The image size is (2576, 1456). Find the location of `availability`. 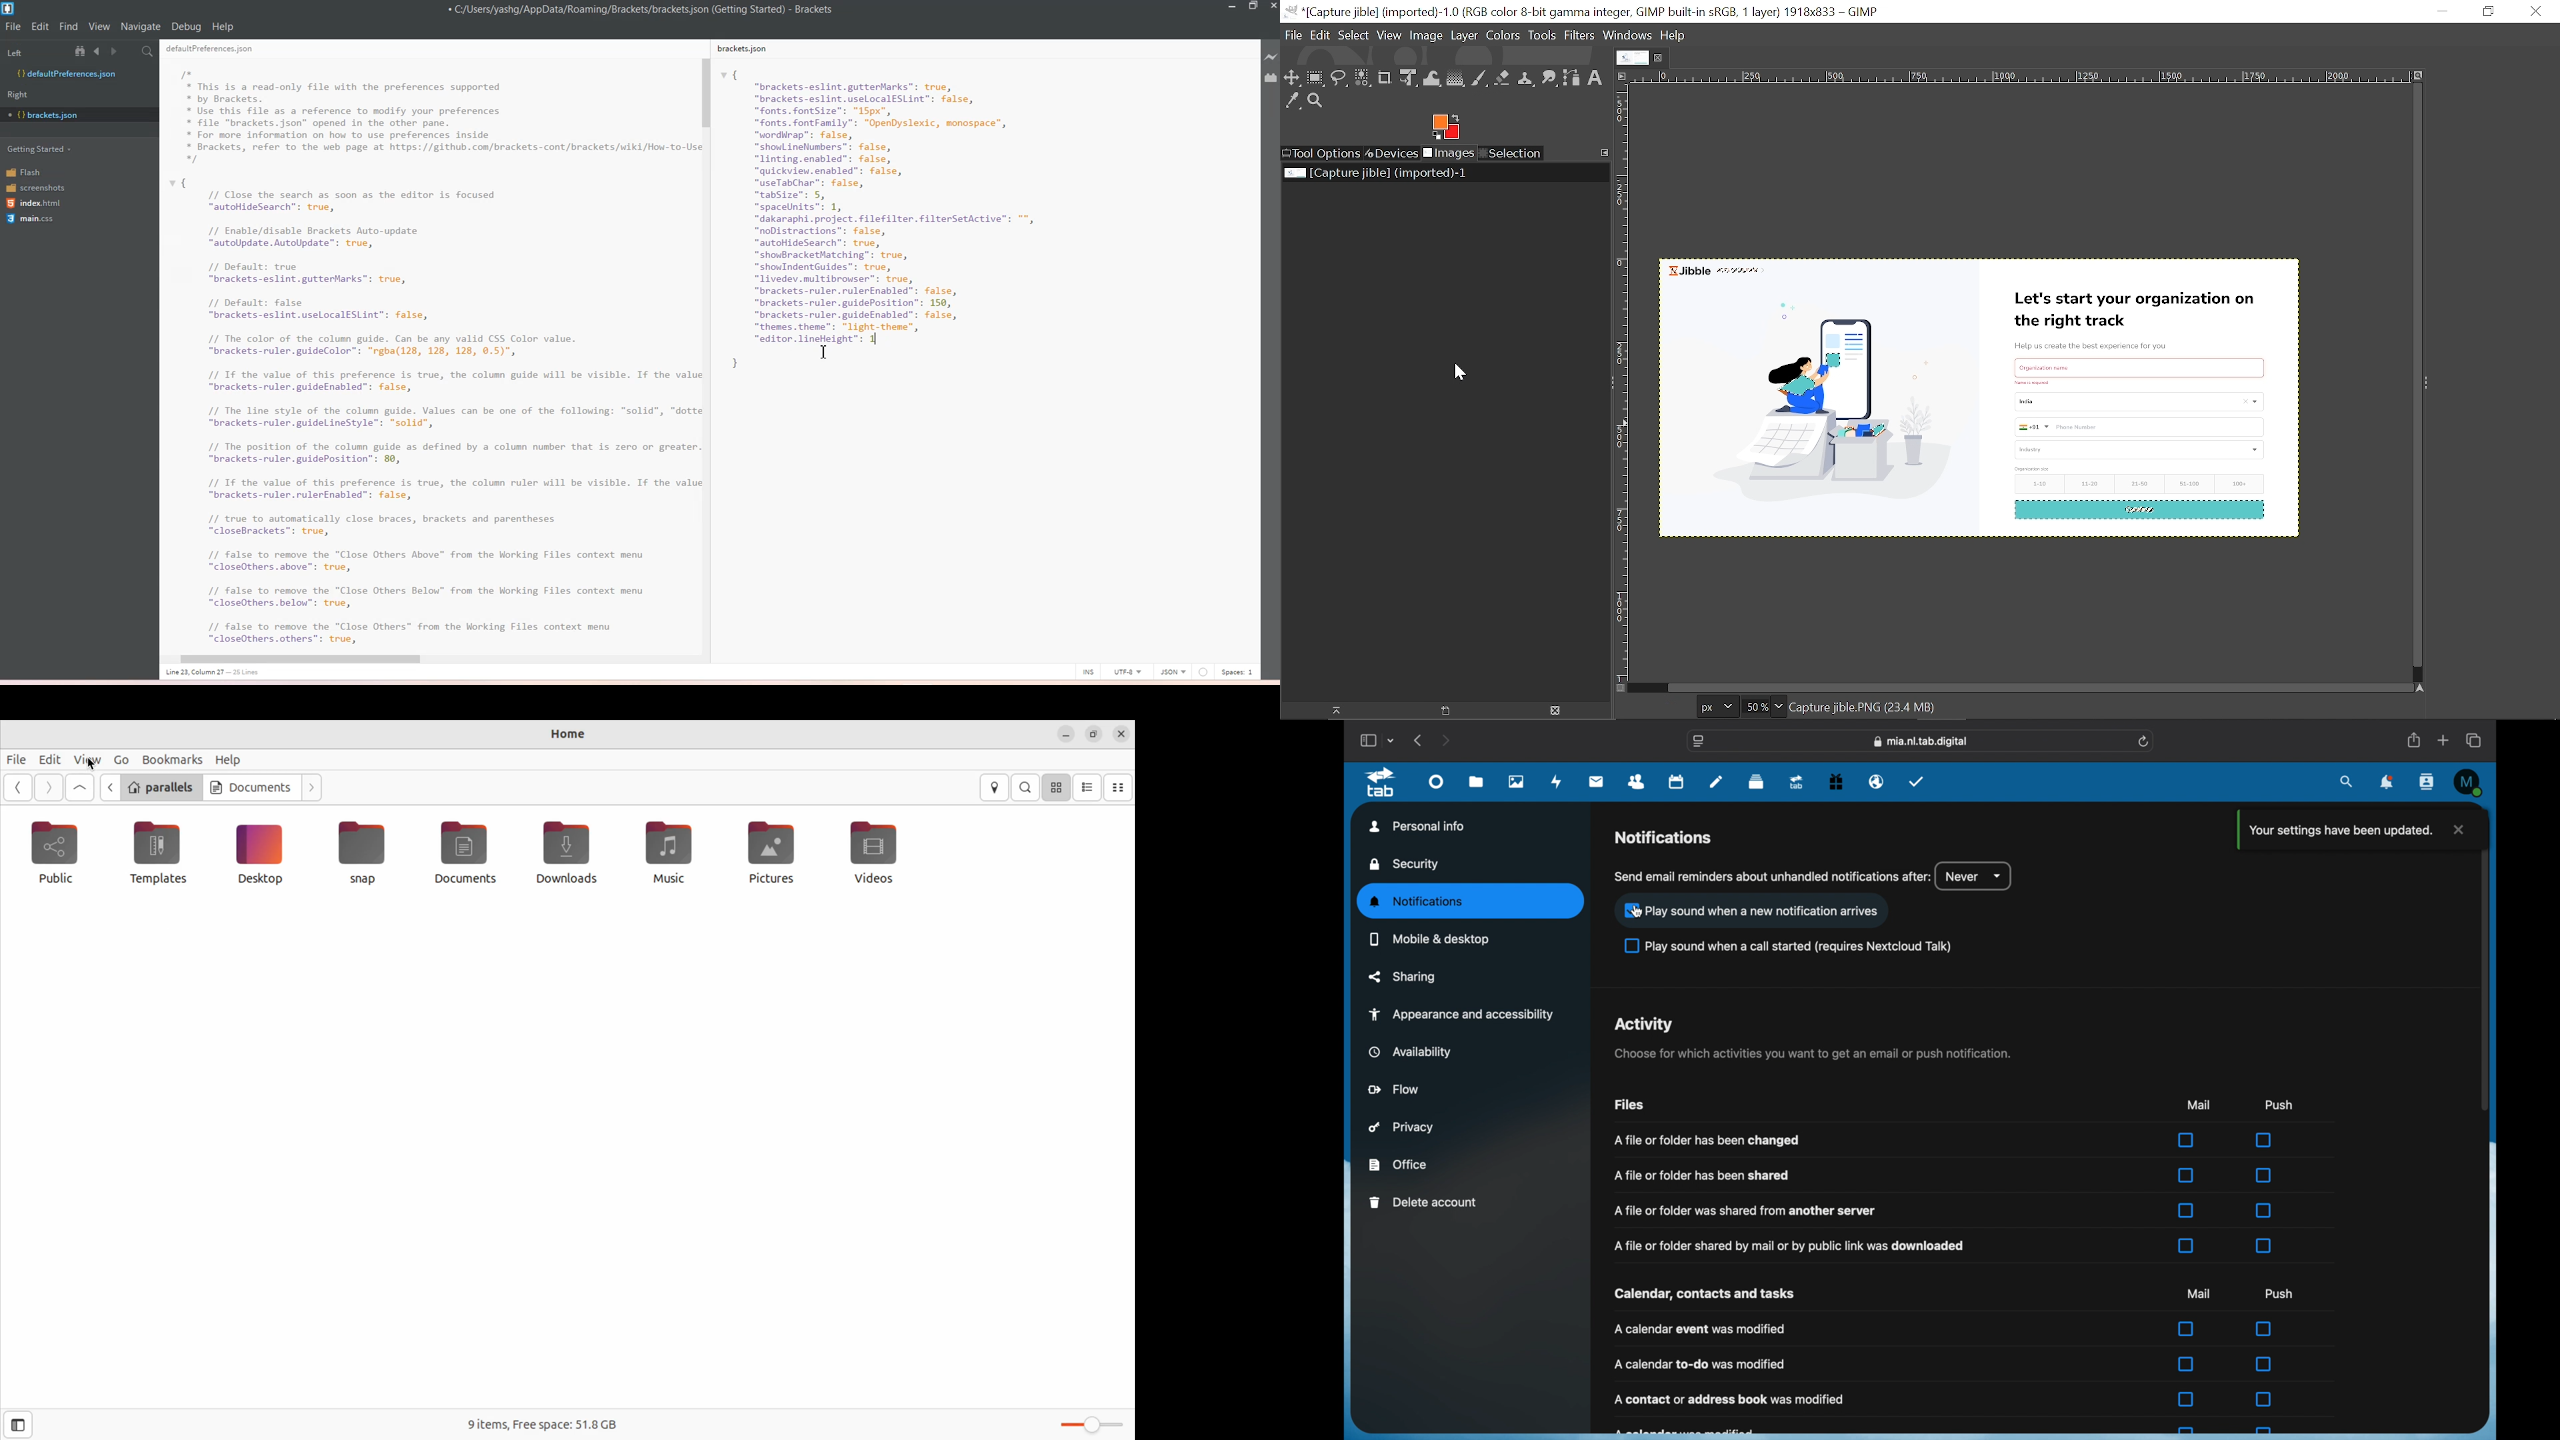

availability is located at coordinates (1409, 1052).